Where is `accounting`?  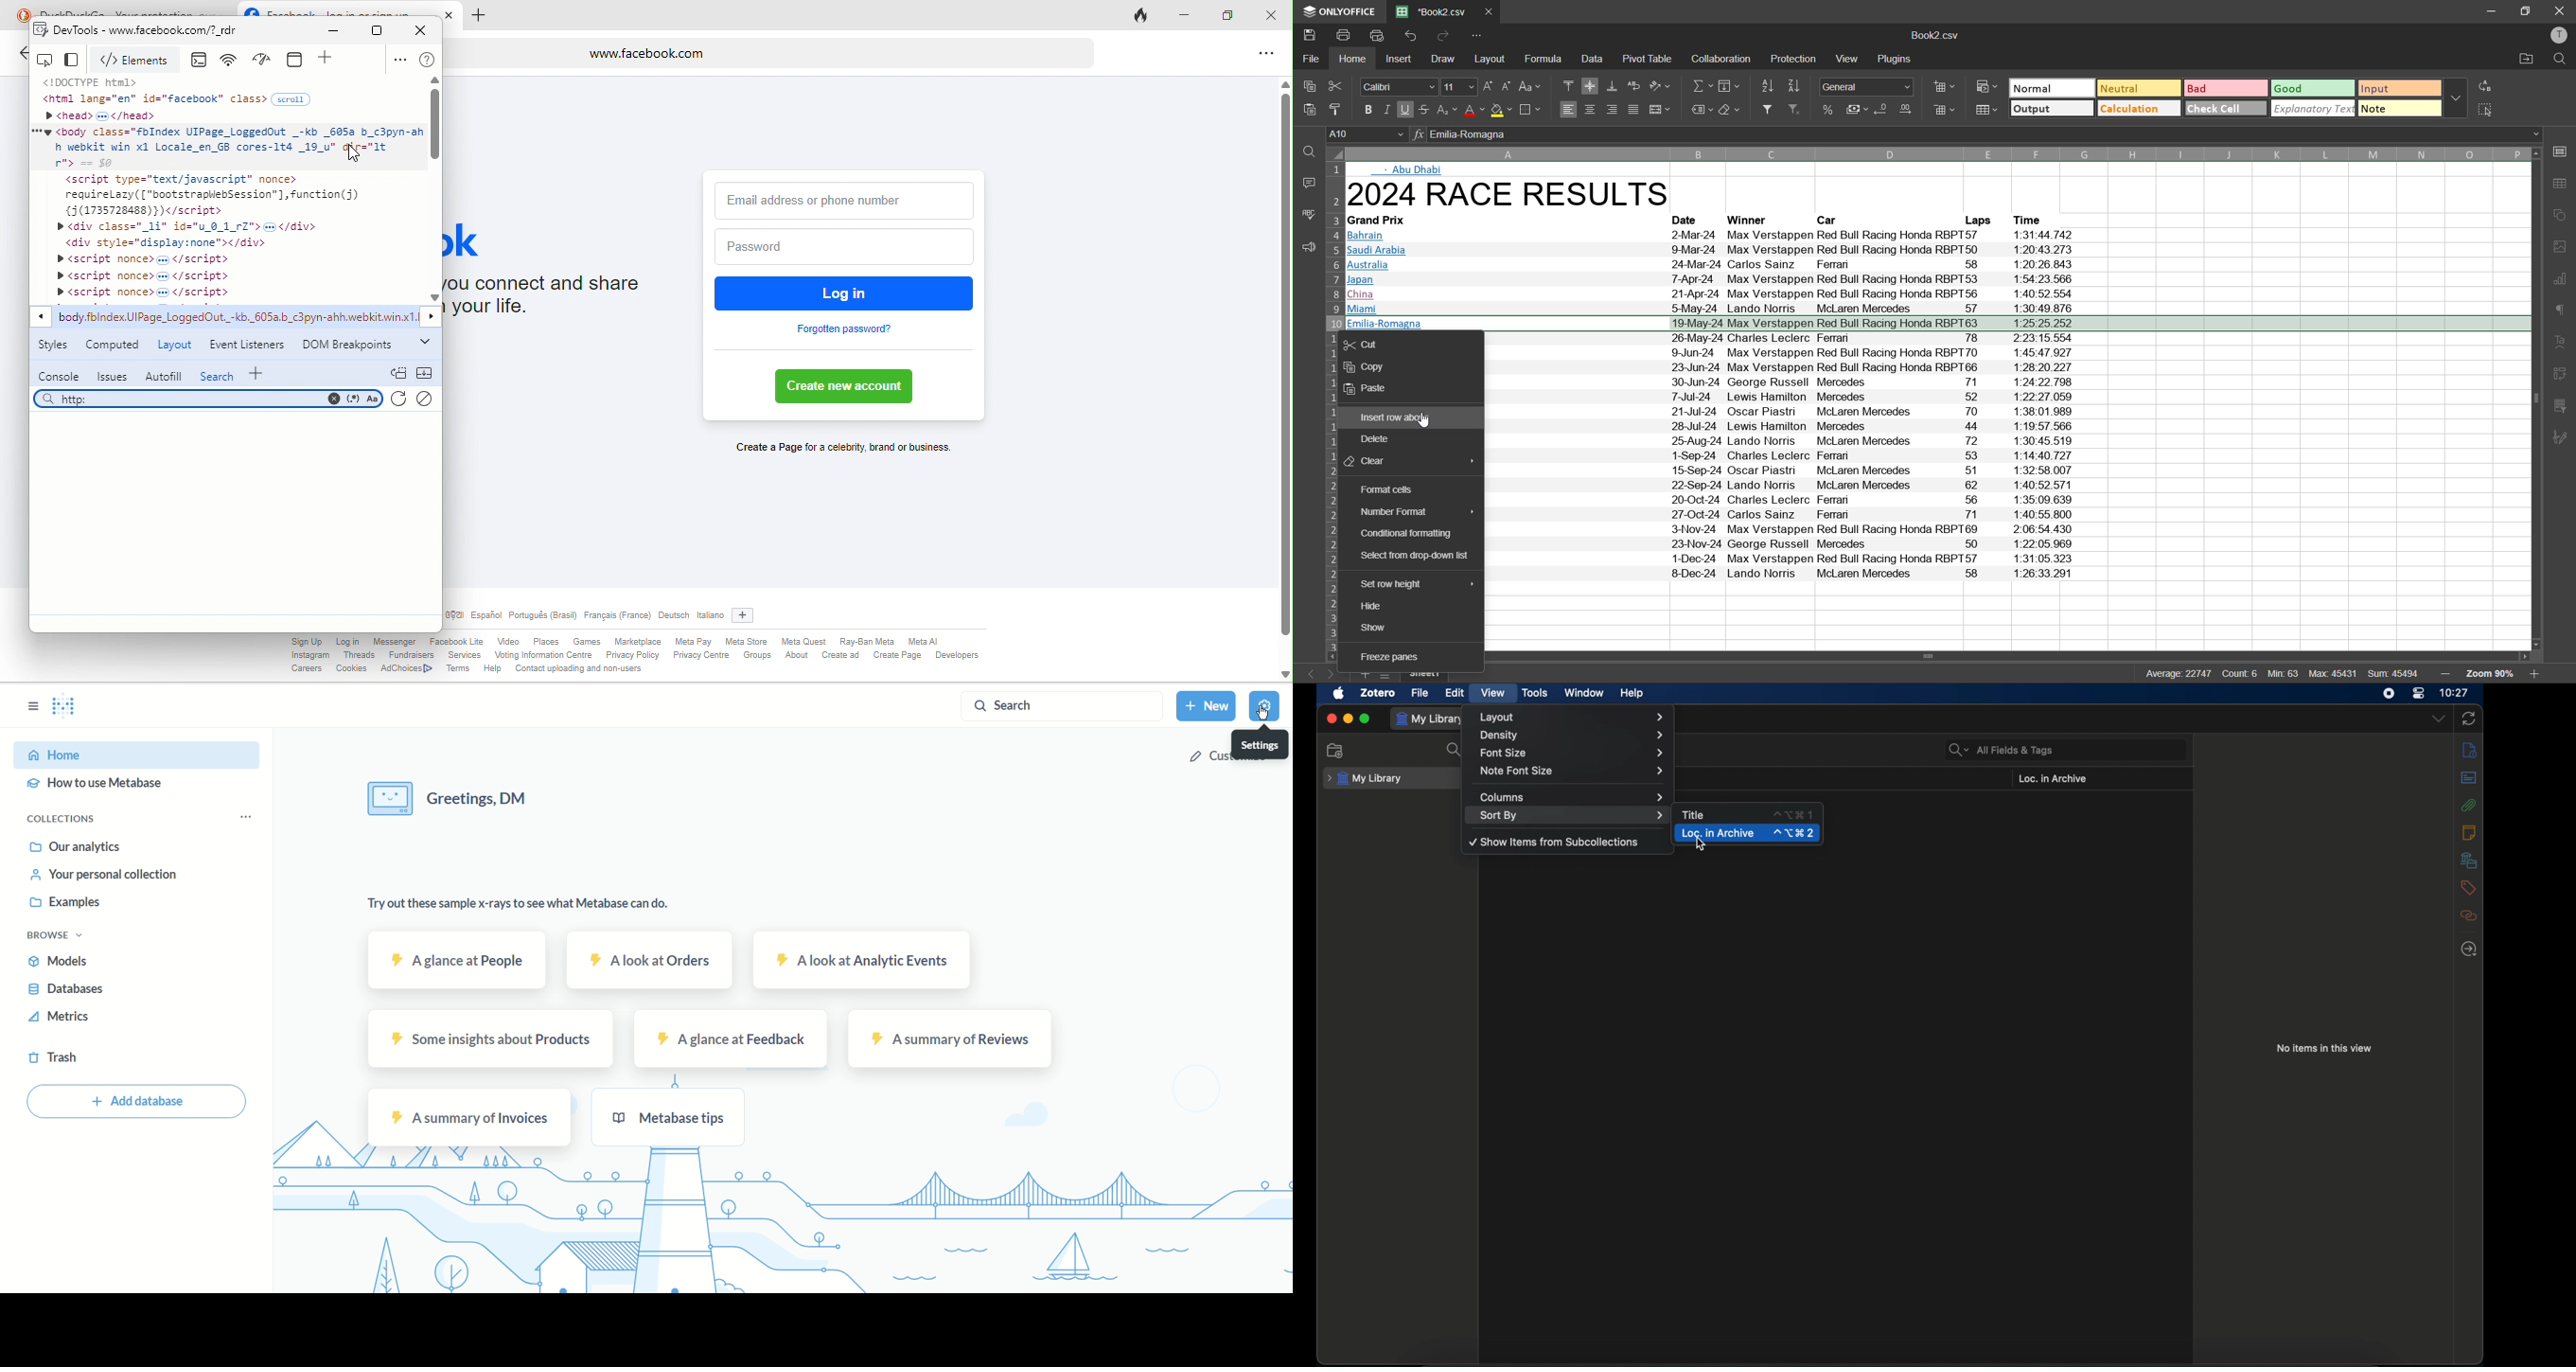 accounting is located at coordinates (1858, 111).